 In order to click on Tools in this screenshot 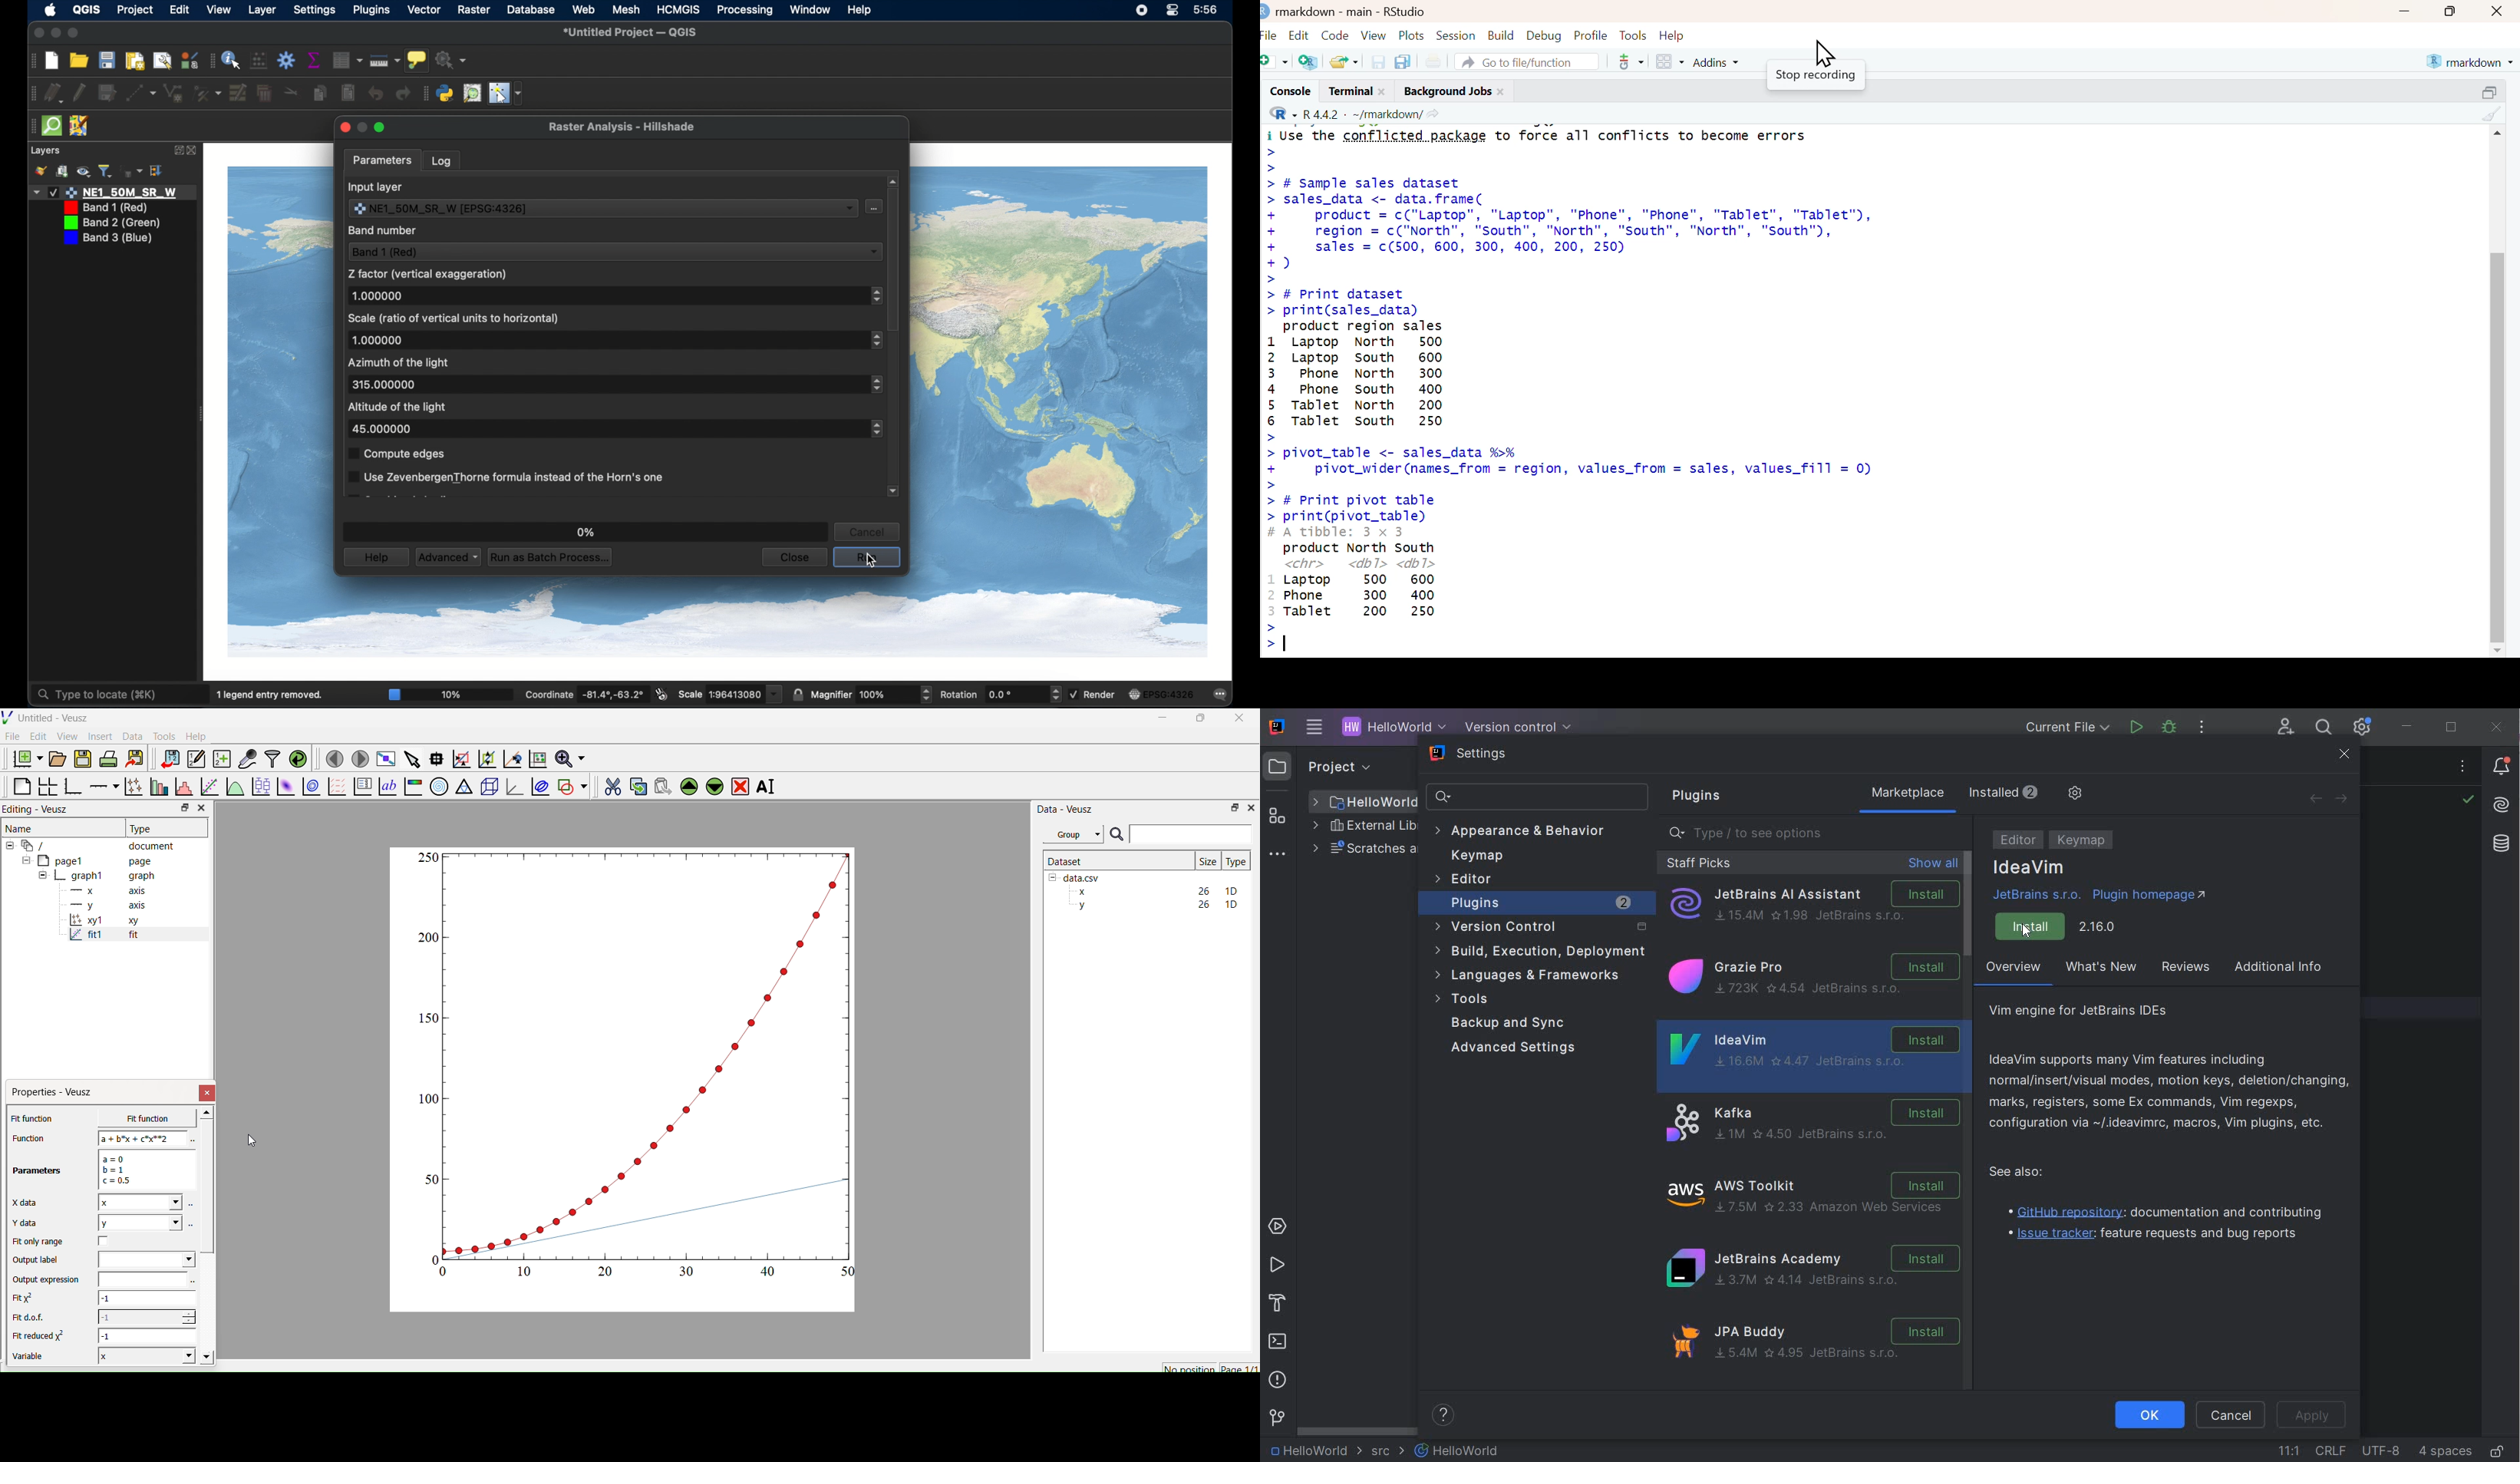, I will do `click(1632, 34)`.